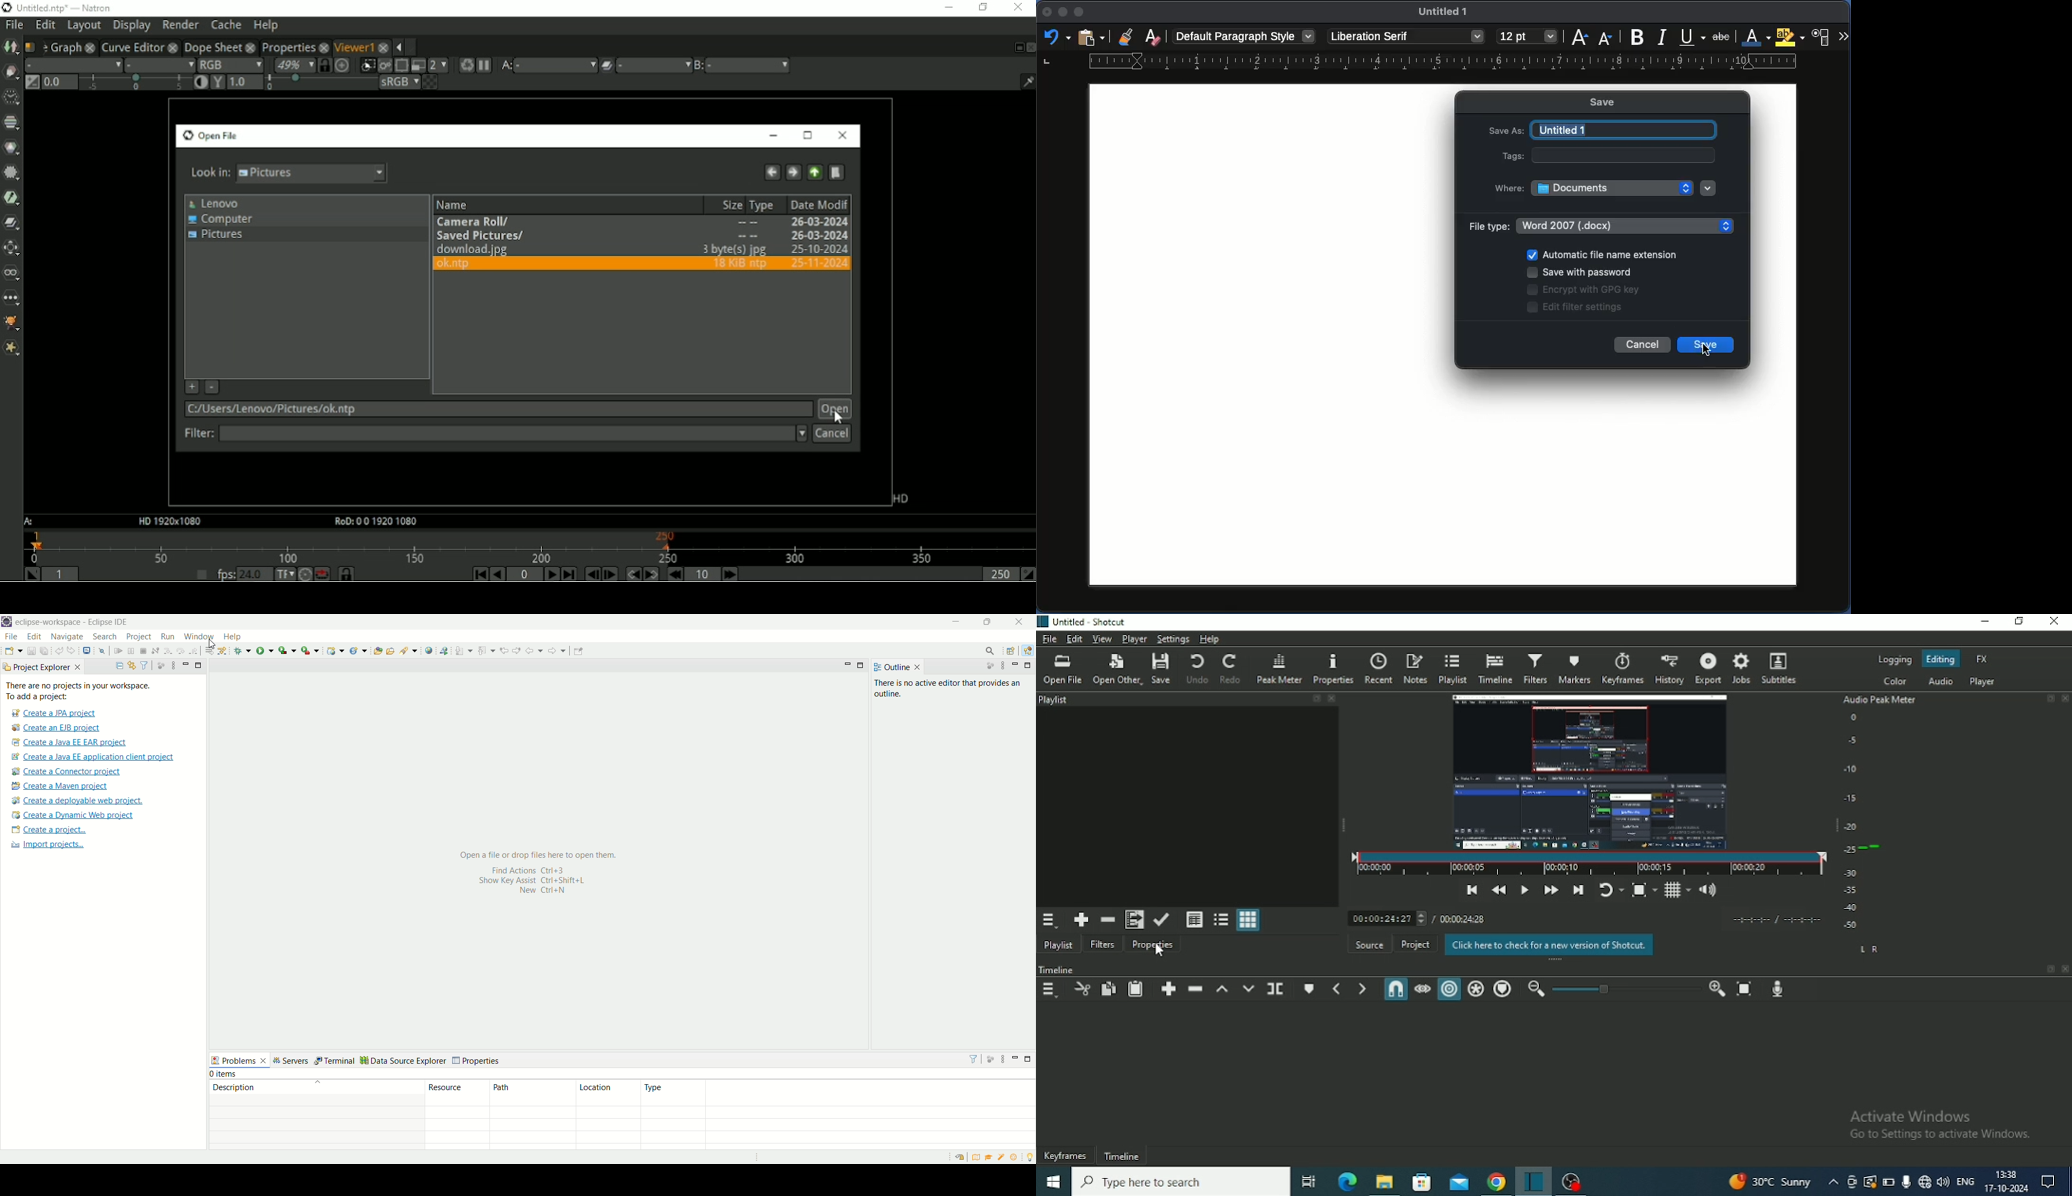  I want to click on Google Chrome, so click(1494, 1183).